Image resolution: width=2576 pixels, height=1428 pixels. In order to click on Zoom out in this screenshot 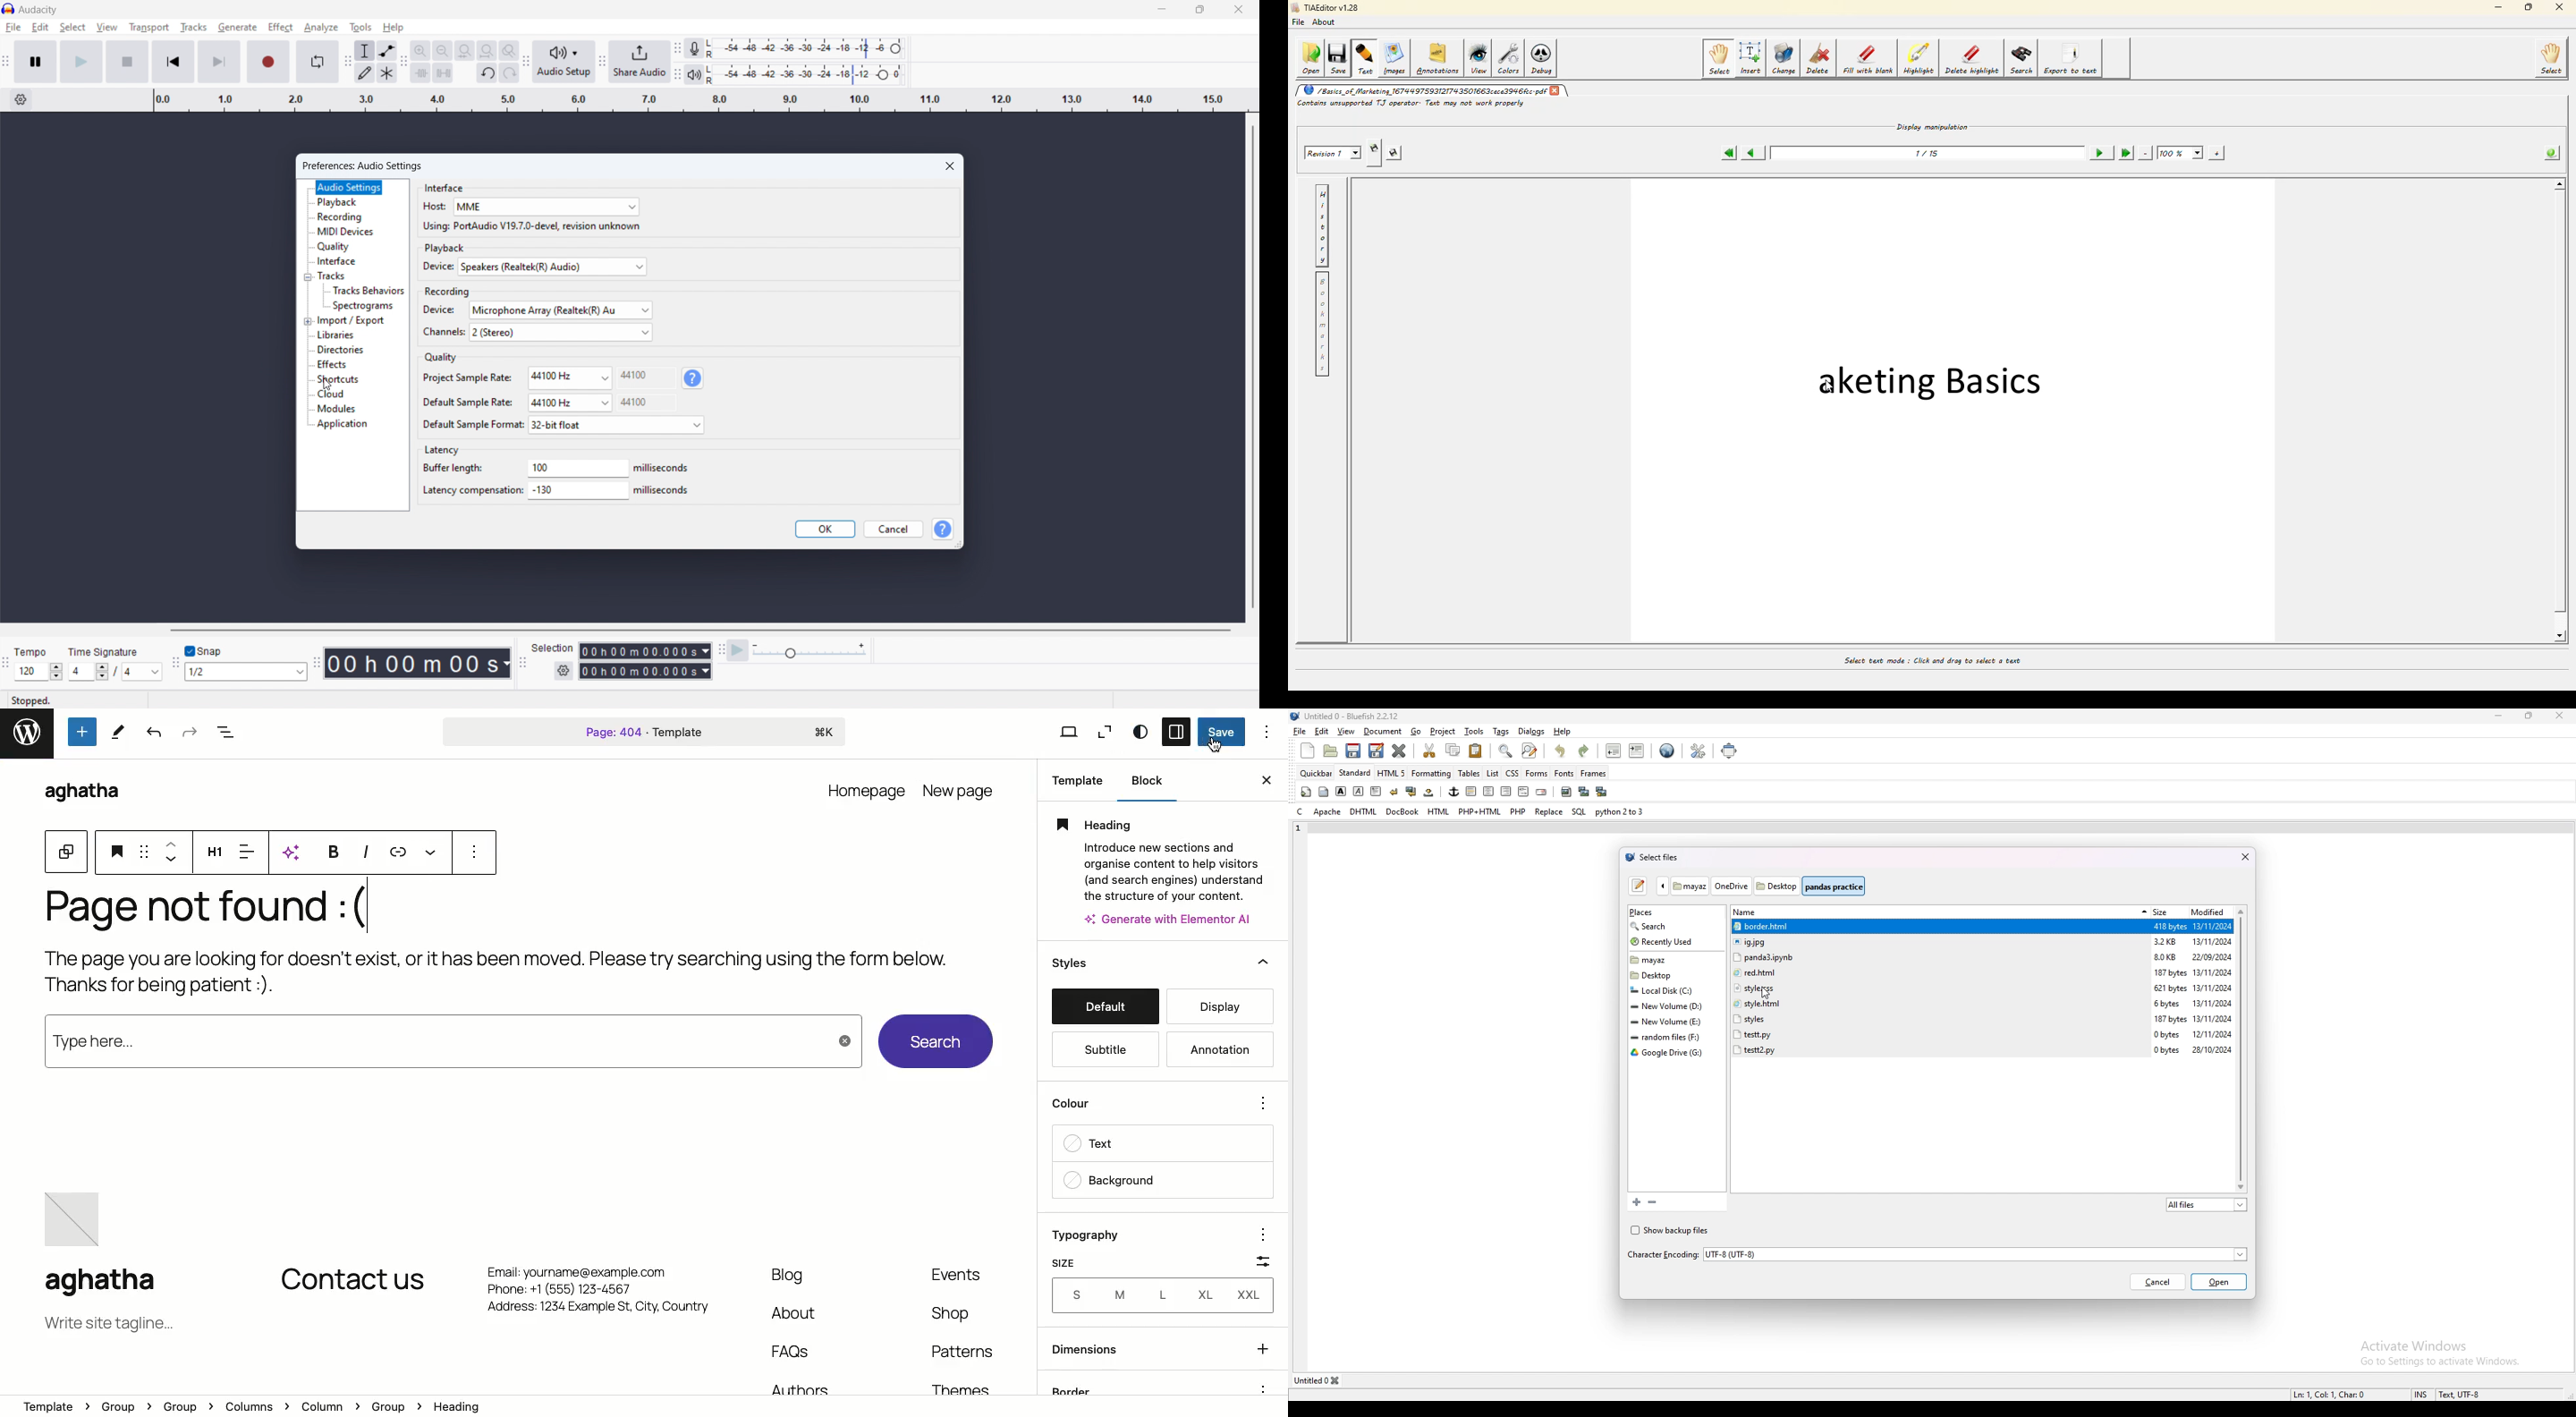, I will do `click(1106, 731)`.